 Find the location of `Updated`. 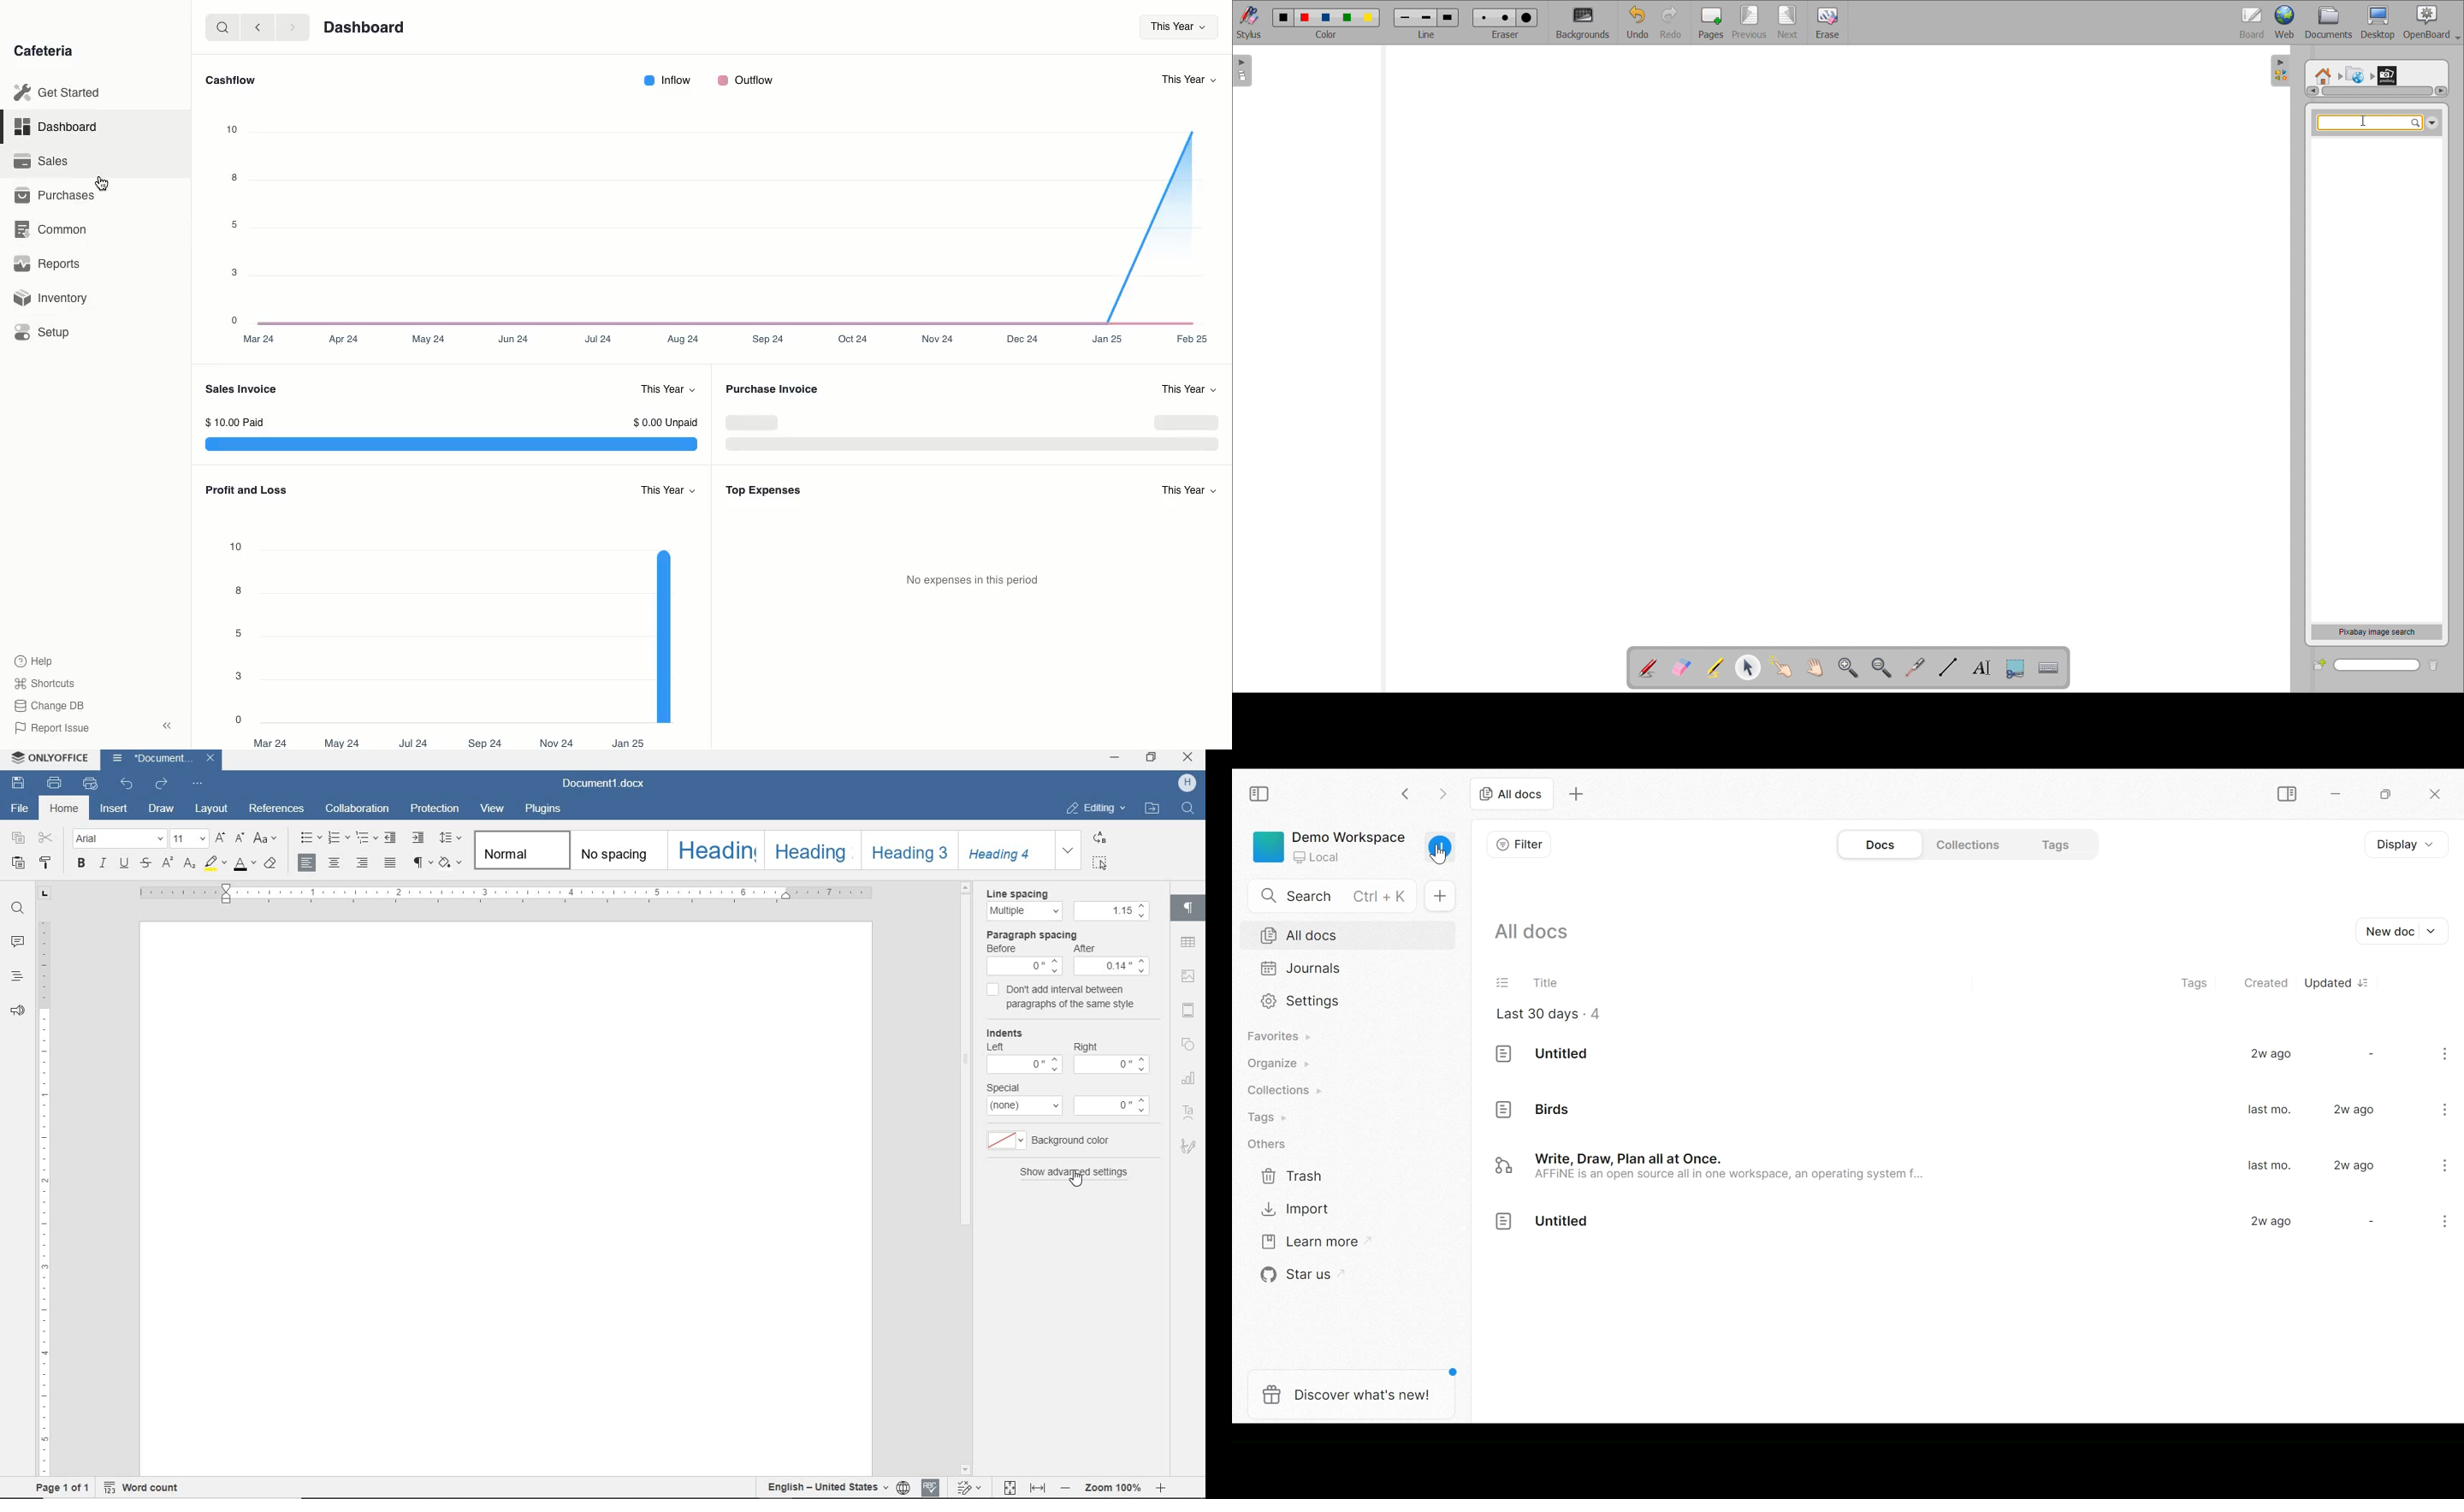

Updated is located at coordinates (2338, 981).